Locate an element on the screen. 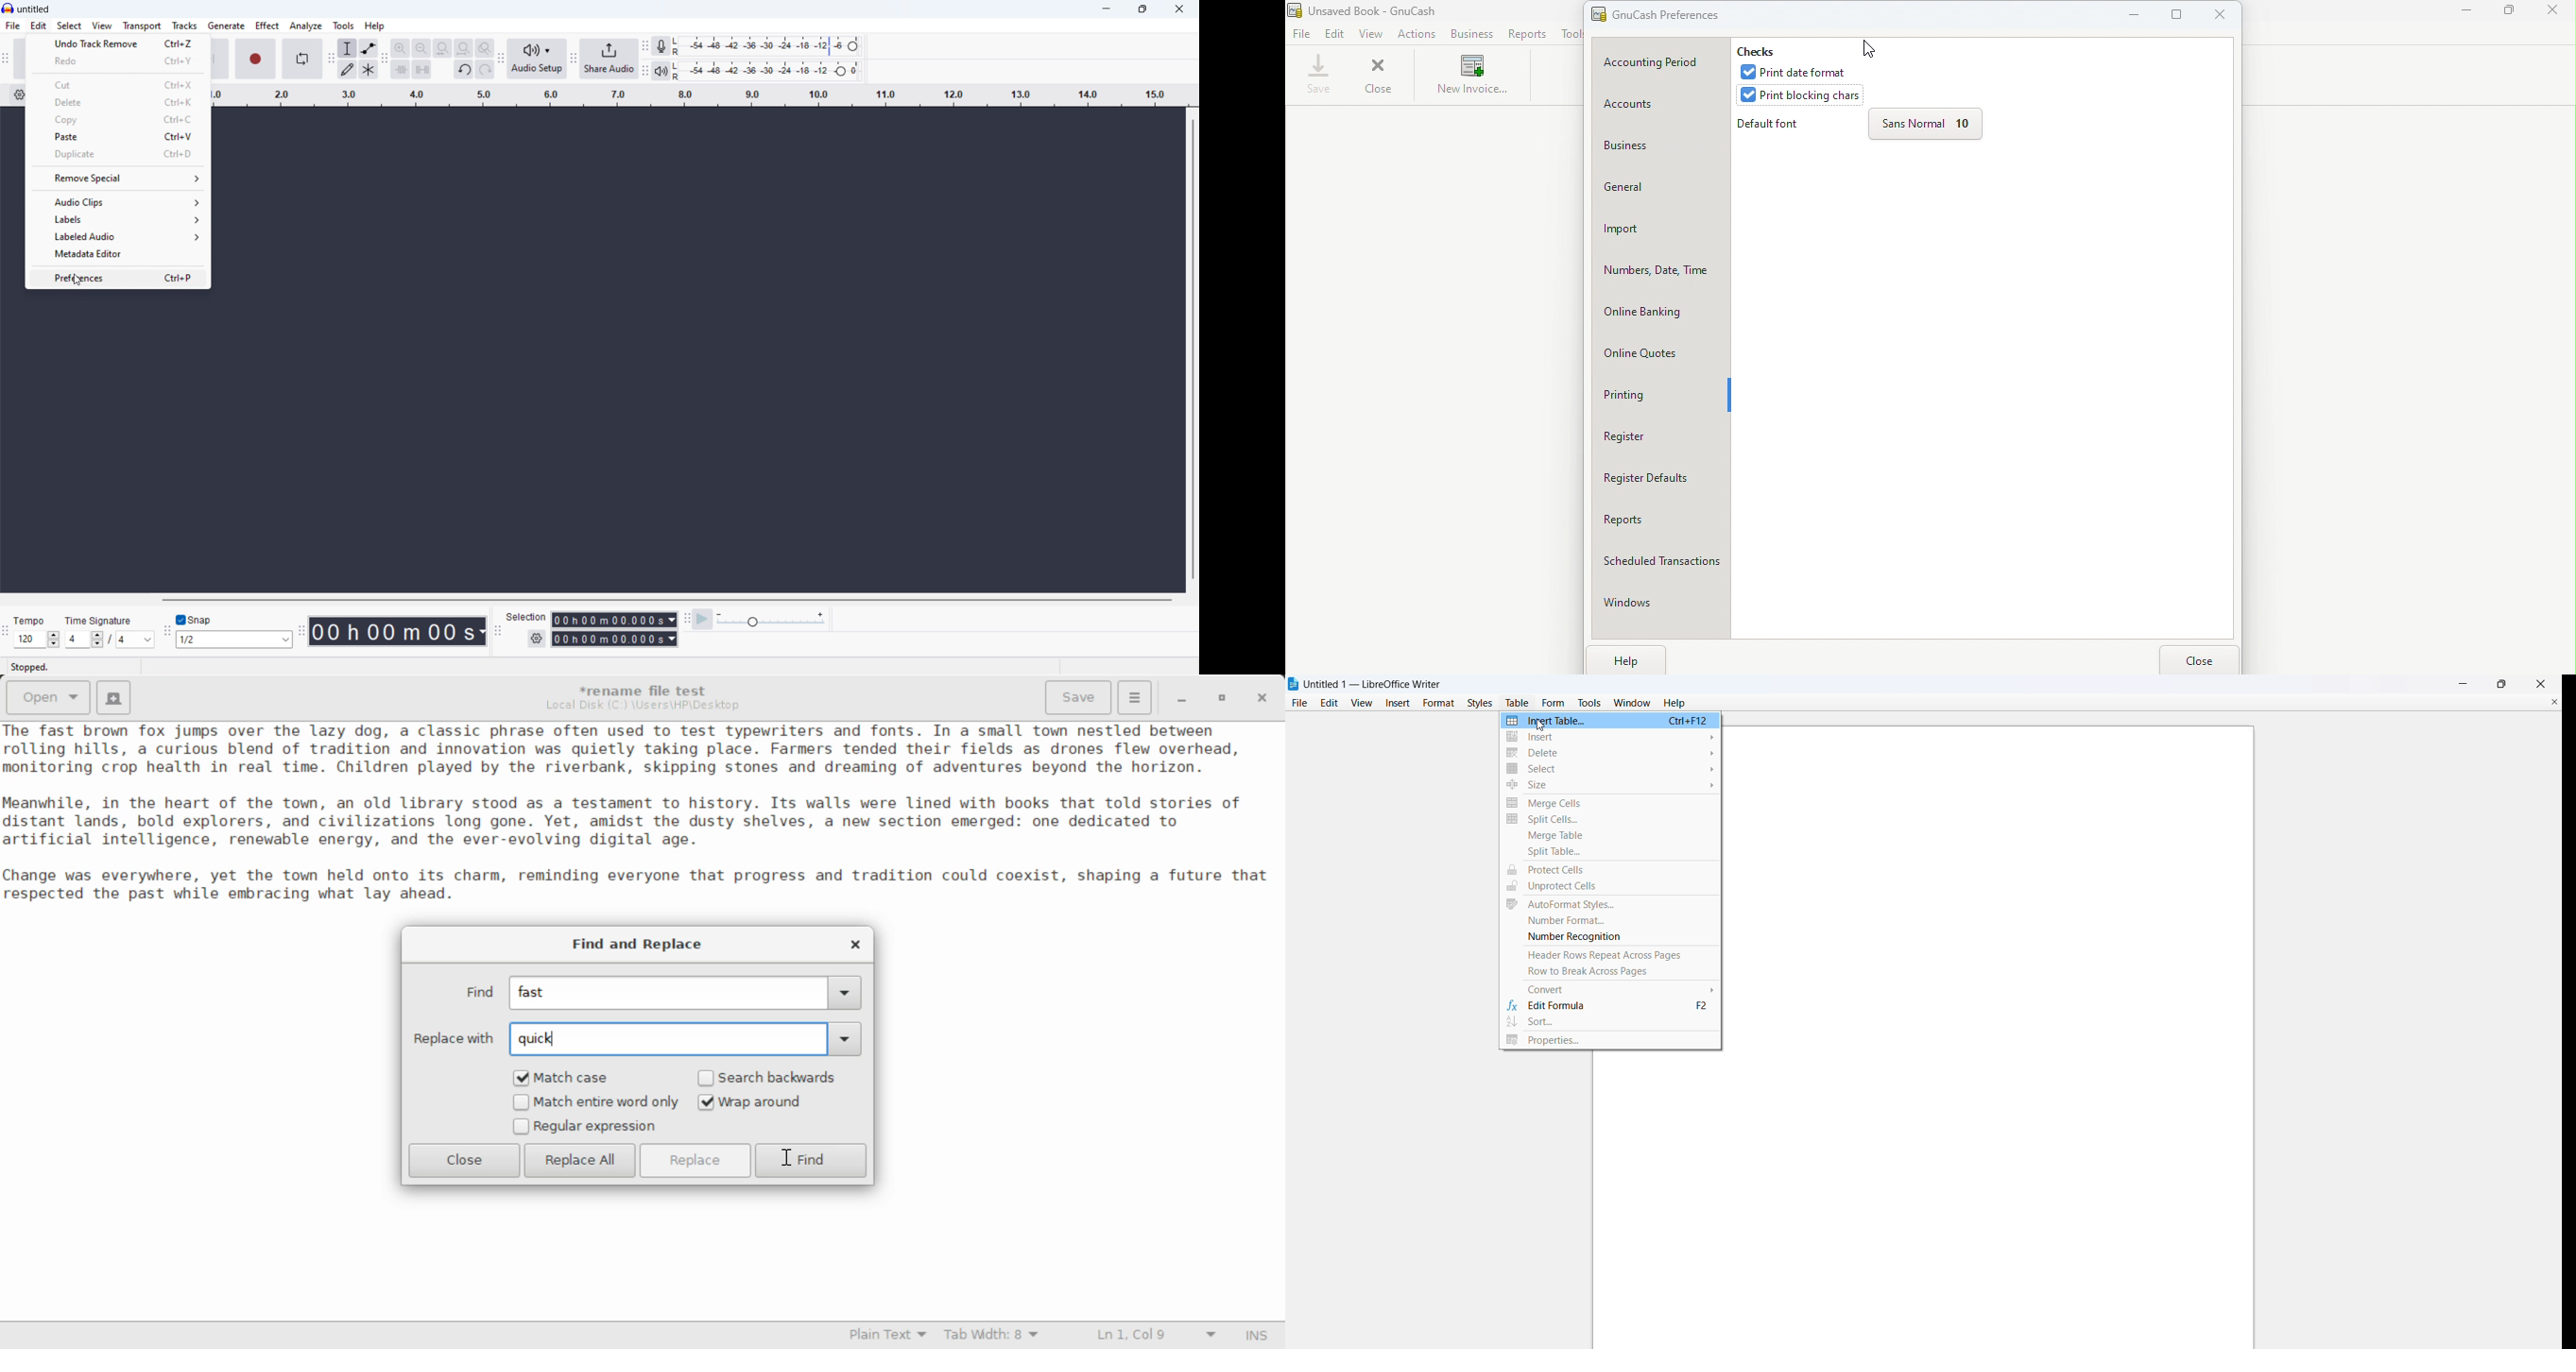  set tempo is located at coordinates (36, 640).